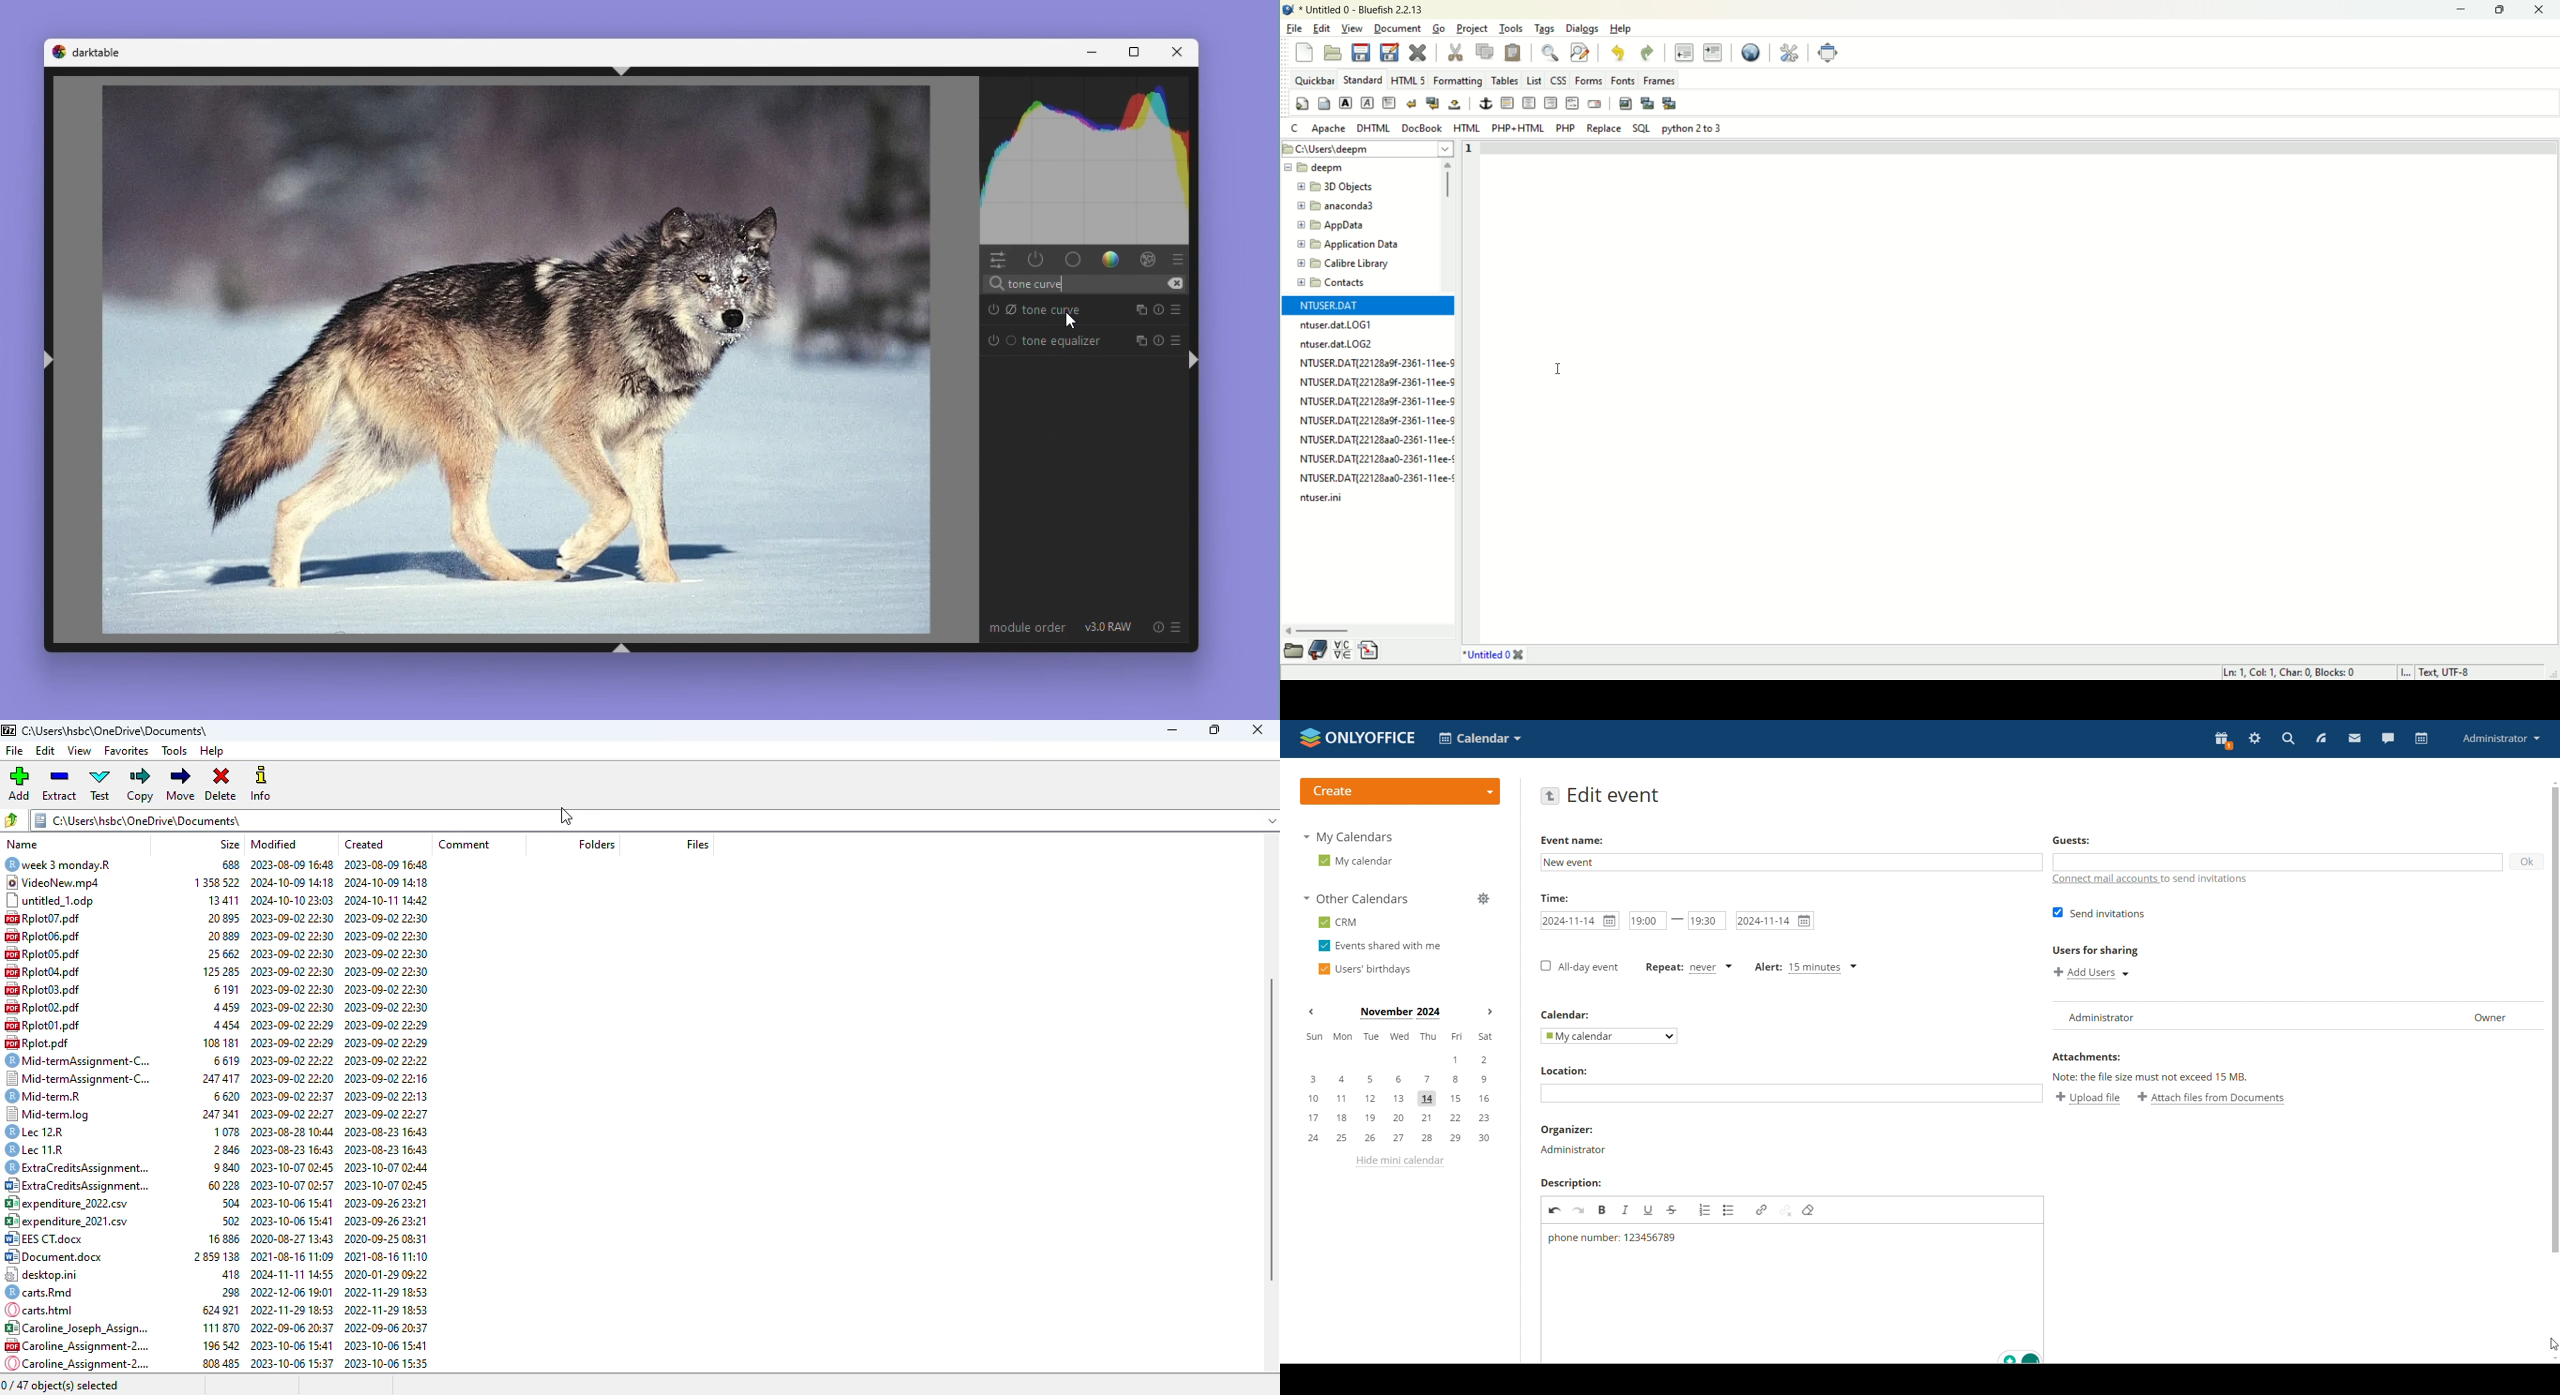 Image resolution: width=2576 pixels, height=1400 pixels. I want to click on file browser, so click(1295, 651).